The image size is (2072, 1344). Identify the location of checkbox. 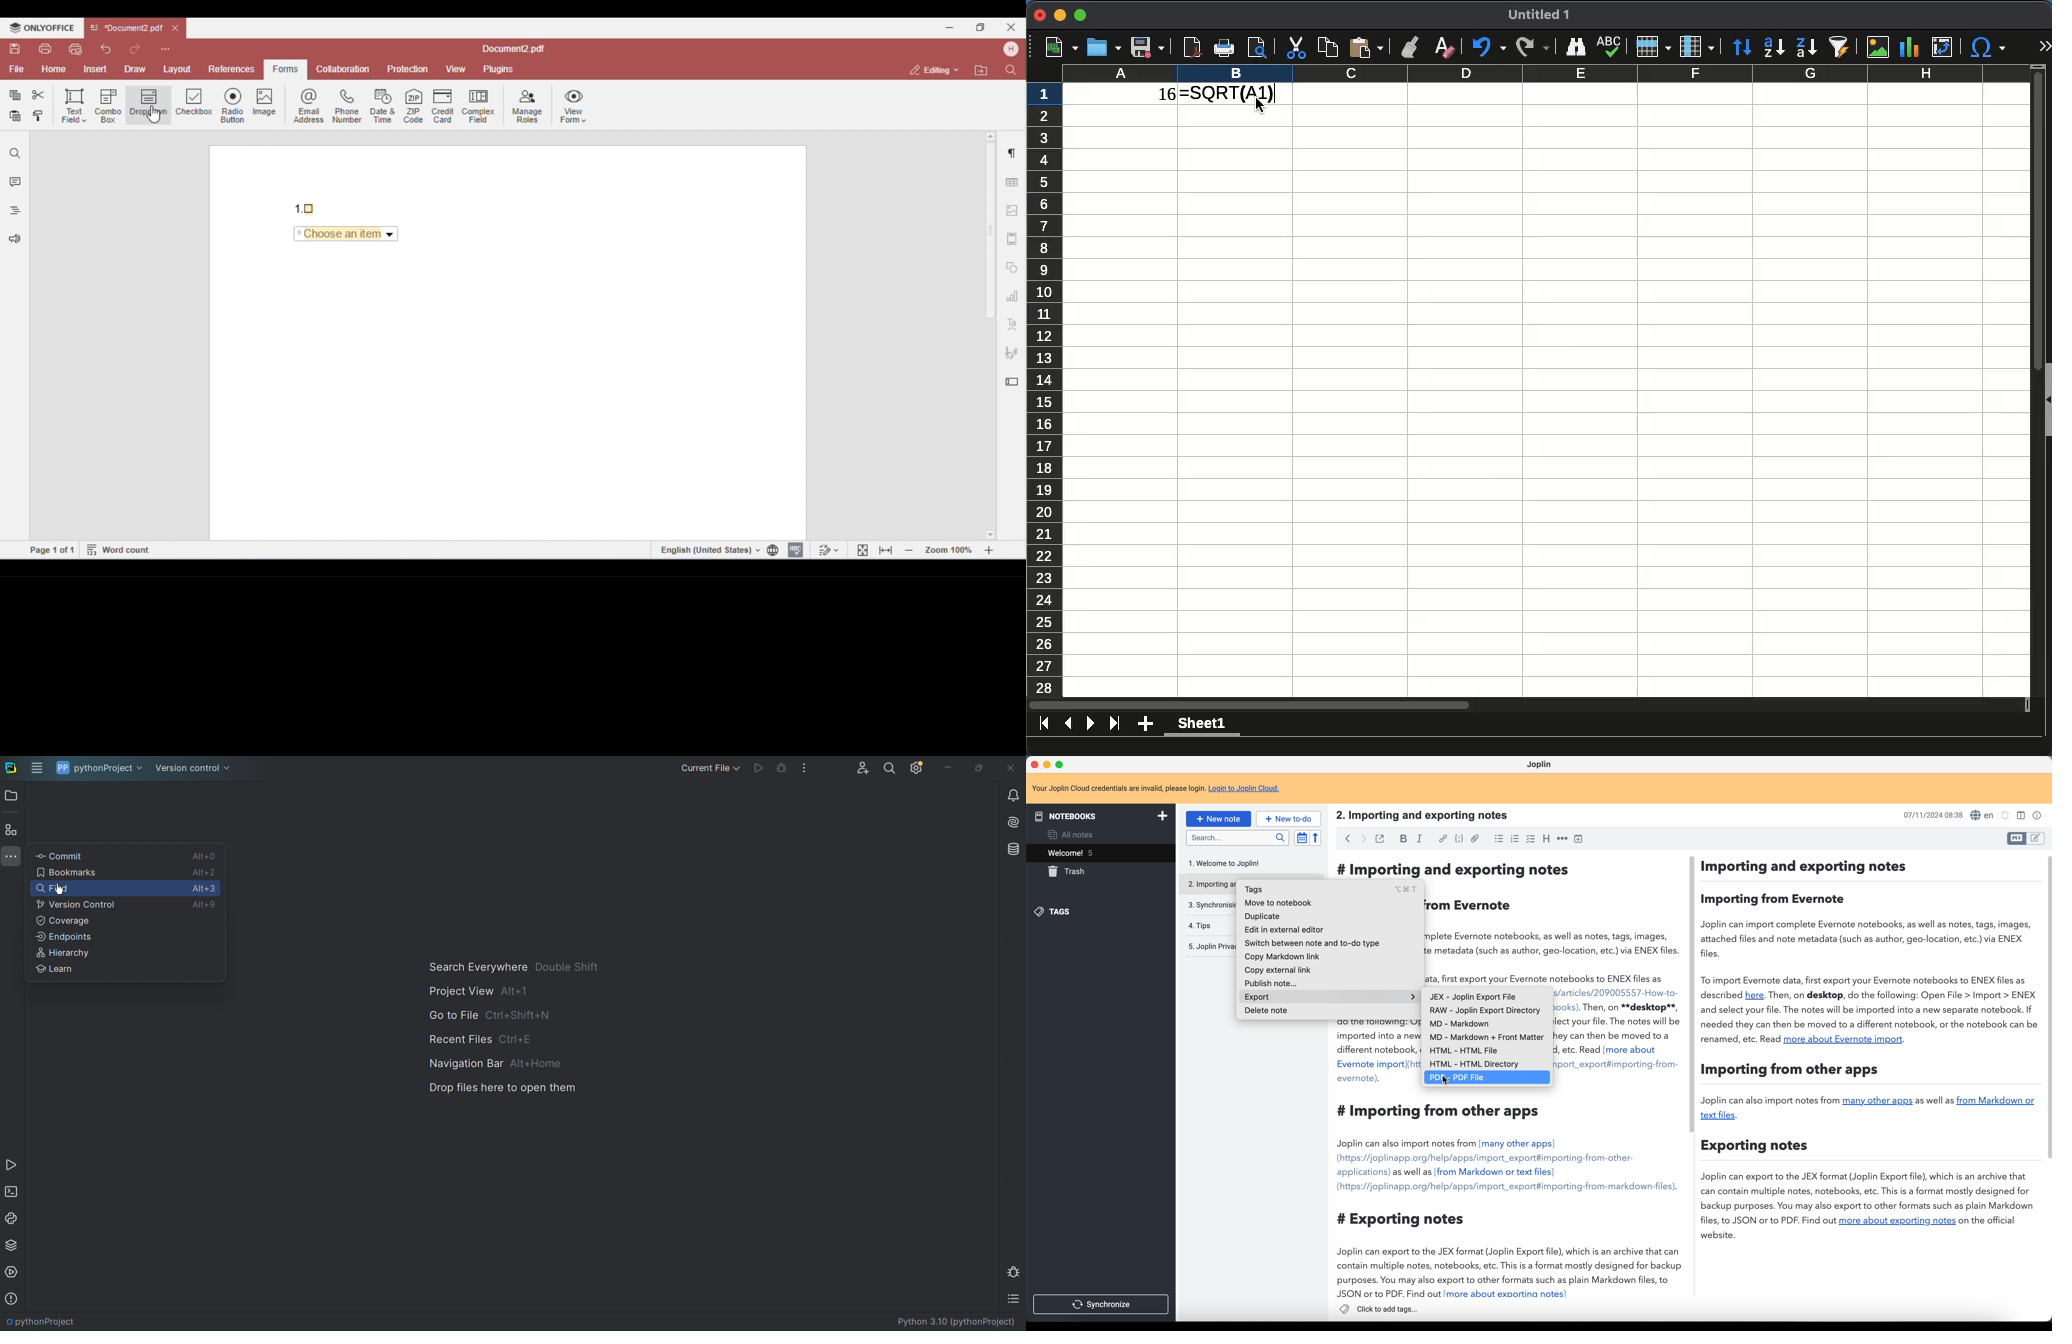
(1530, 838).